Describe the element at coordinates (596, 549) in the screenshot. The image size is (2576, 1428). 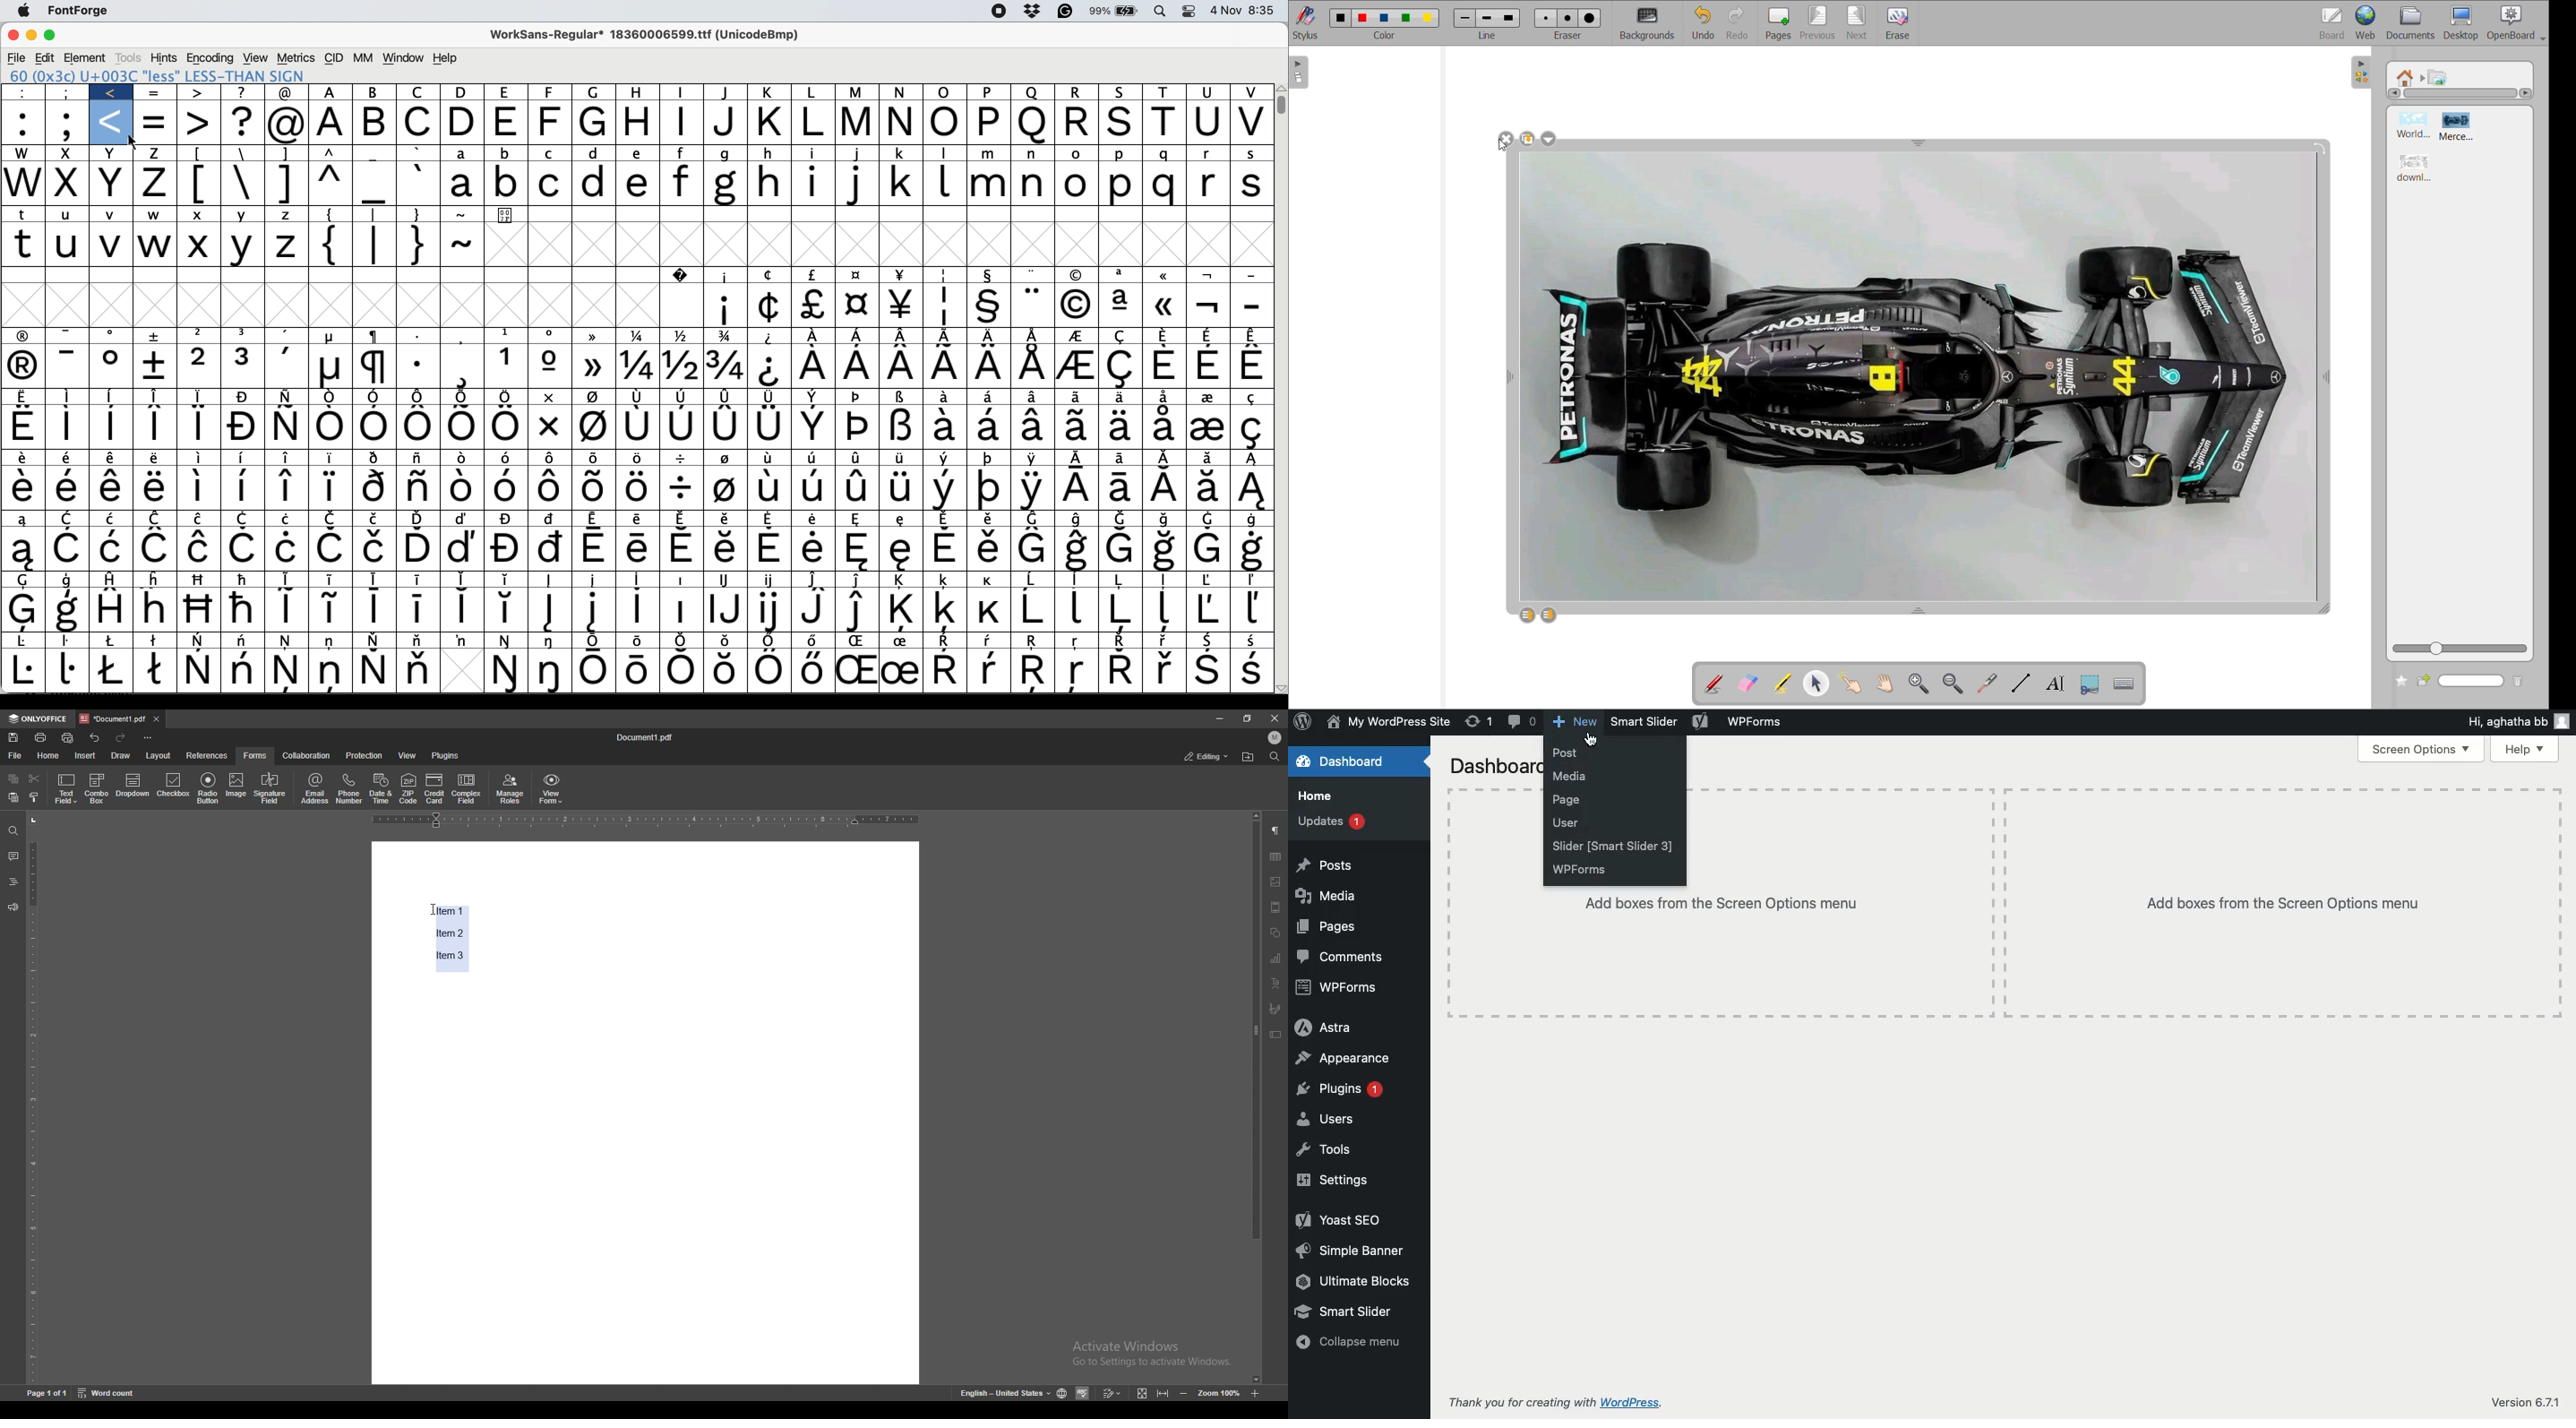
I see `symbol` at that location.